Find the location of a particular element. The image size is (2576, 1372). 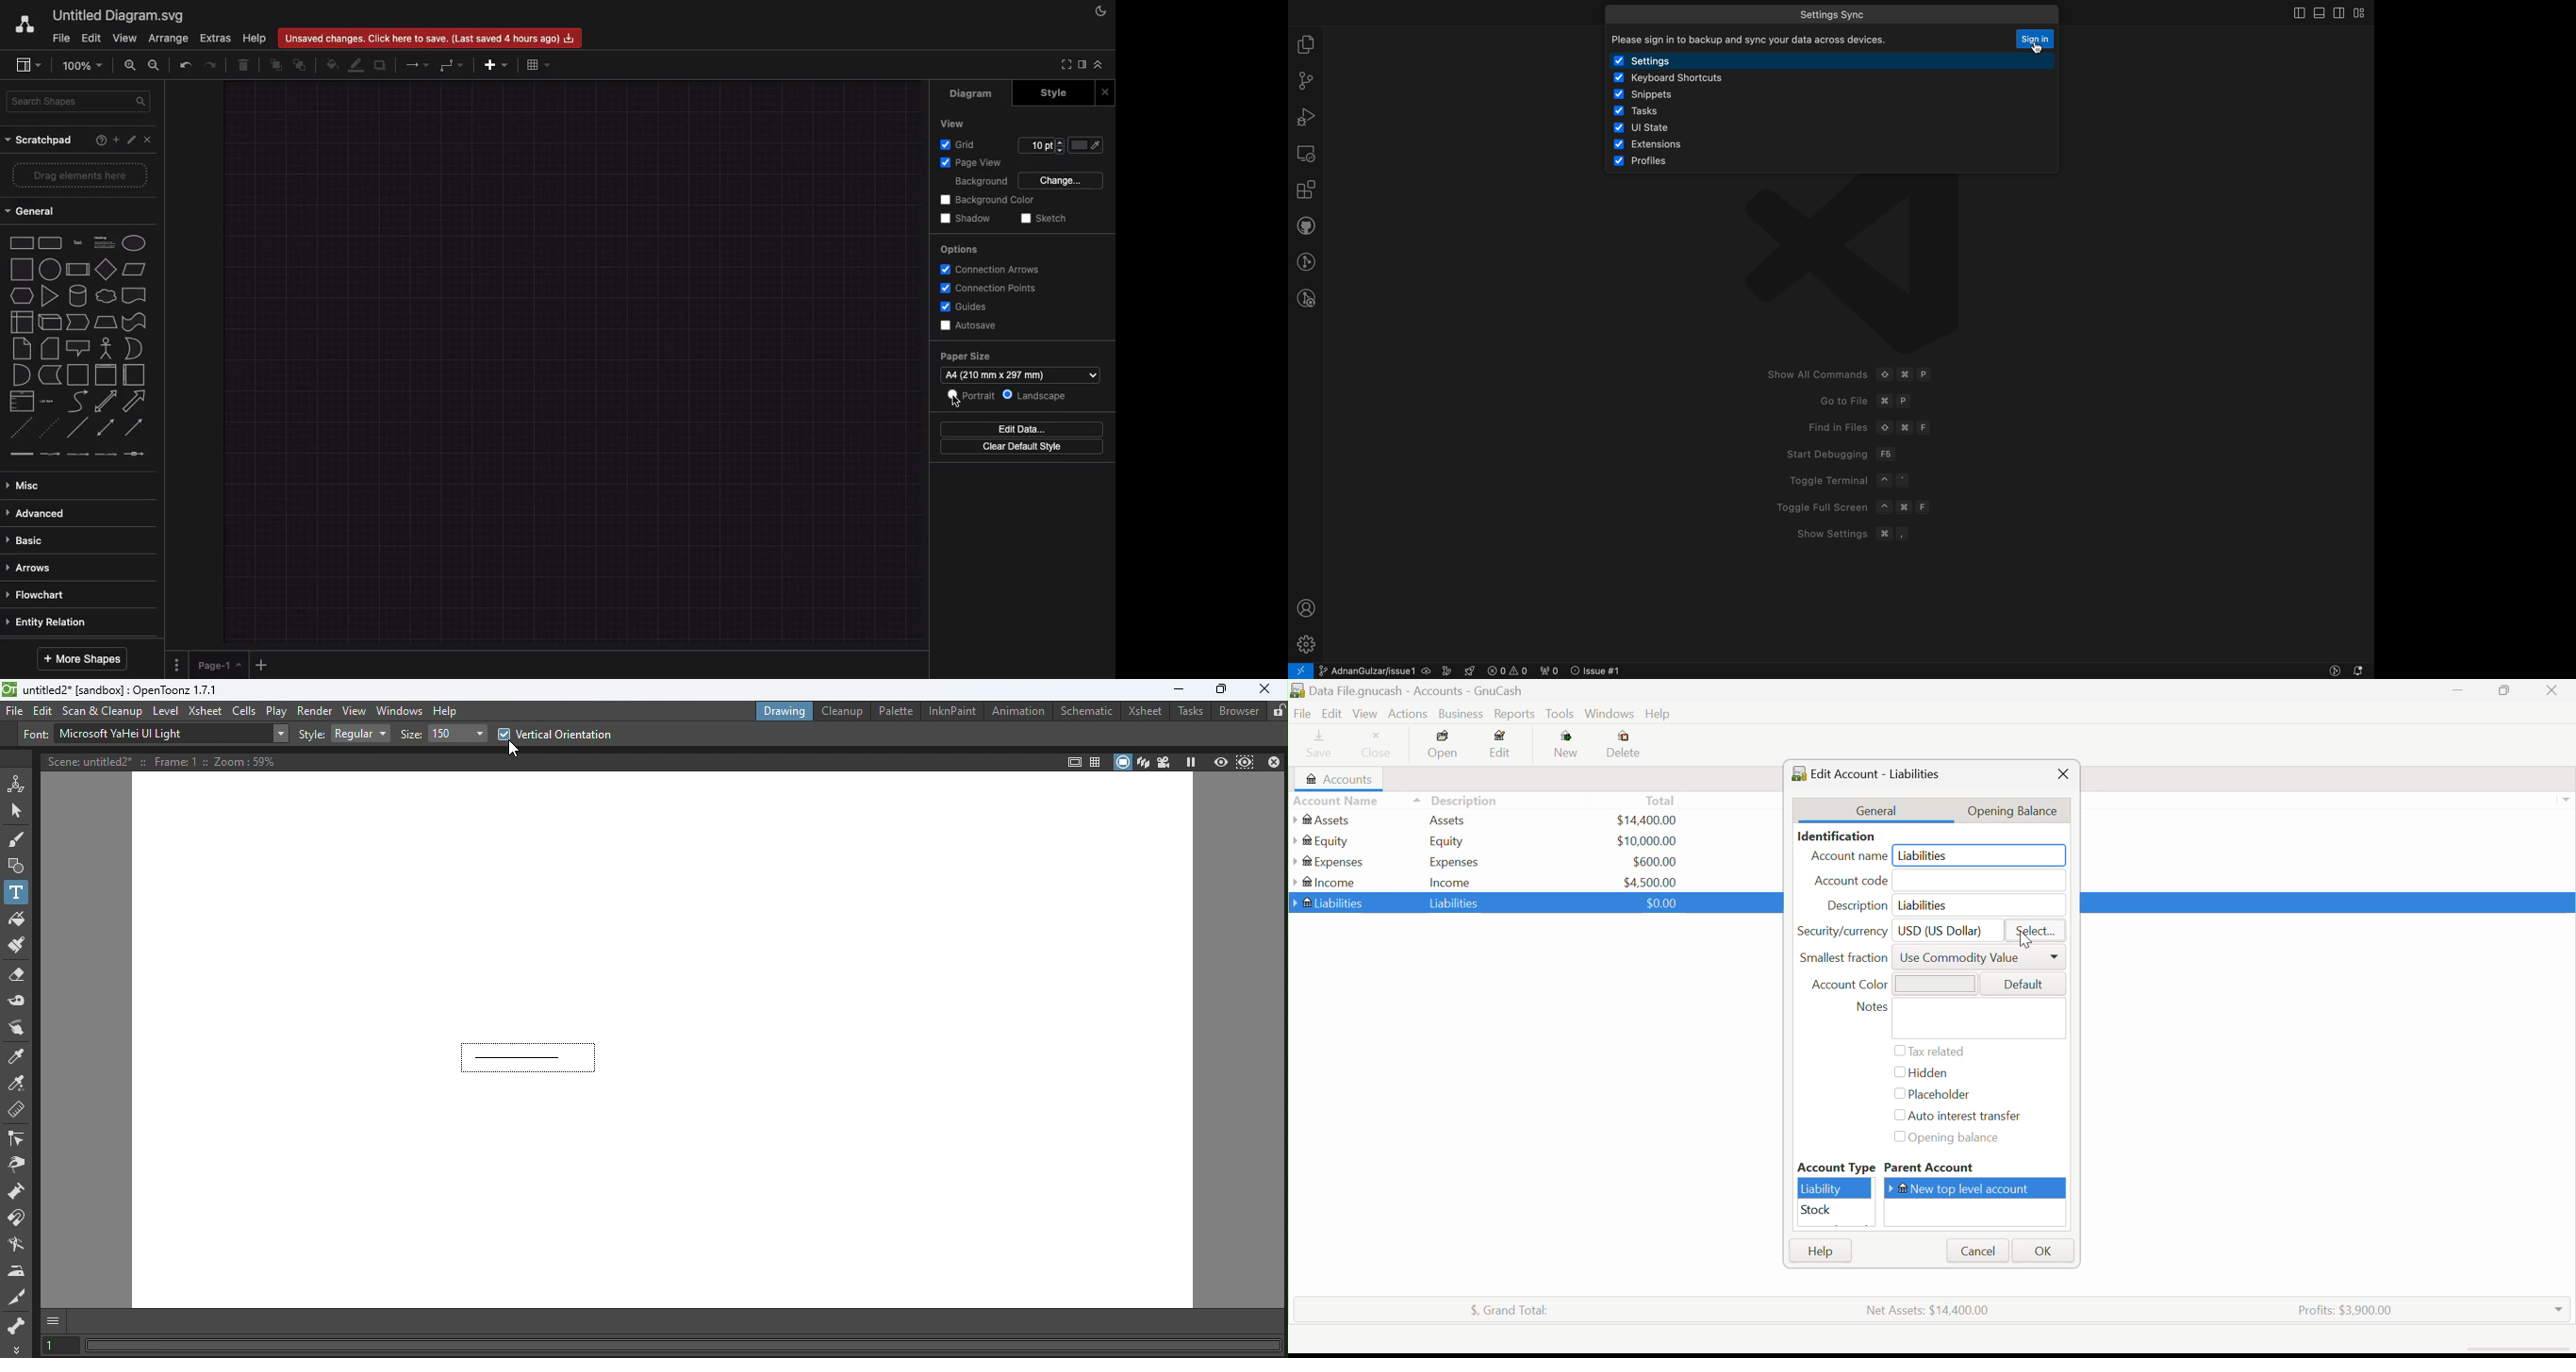

Restore Down is located at coordinates (2459, 692).